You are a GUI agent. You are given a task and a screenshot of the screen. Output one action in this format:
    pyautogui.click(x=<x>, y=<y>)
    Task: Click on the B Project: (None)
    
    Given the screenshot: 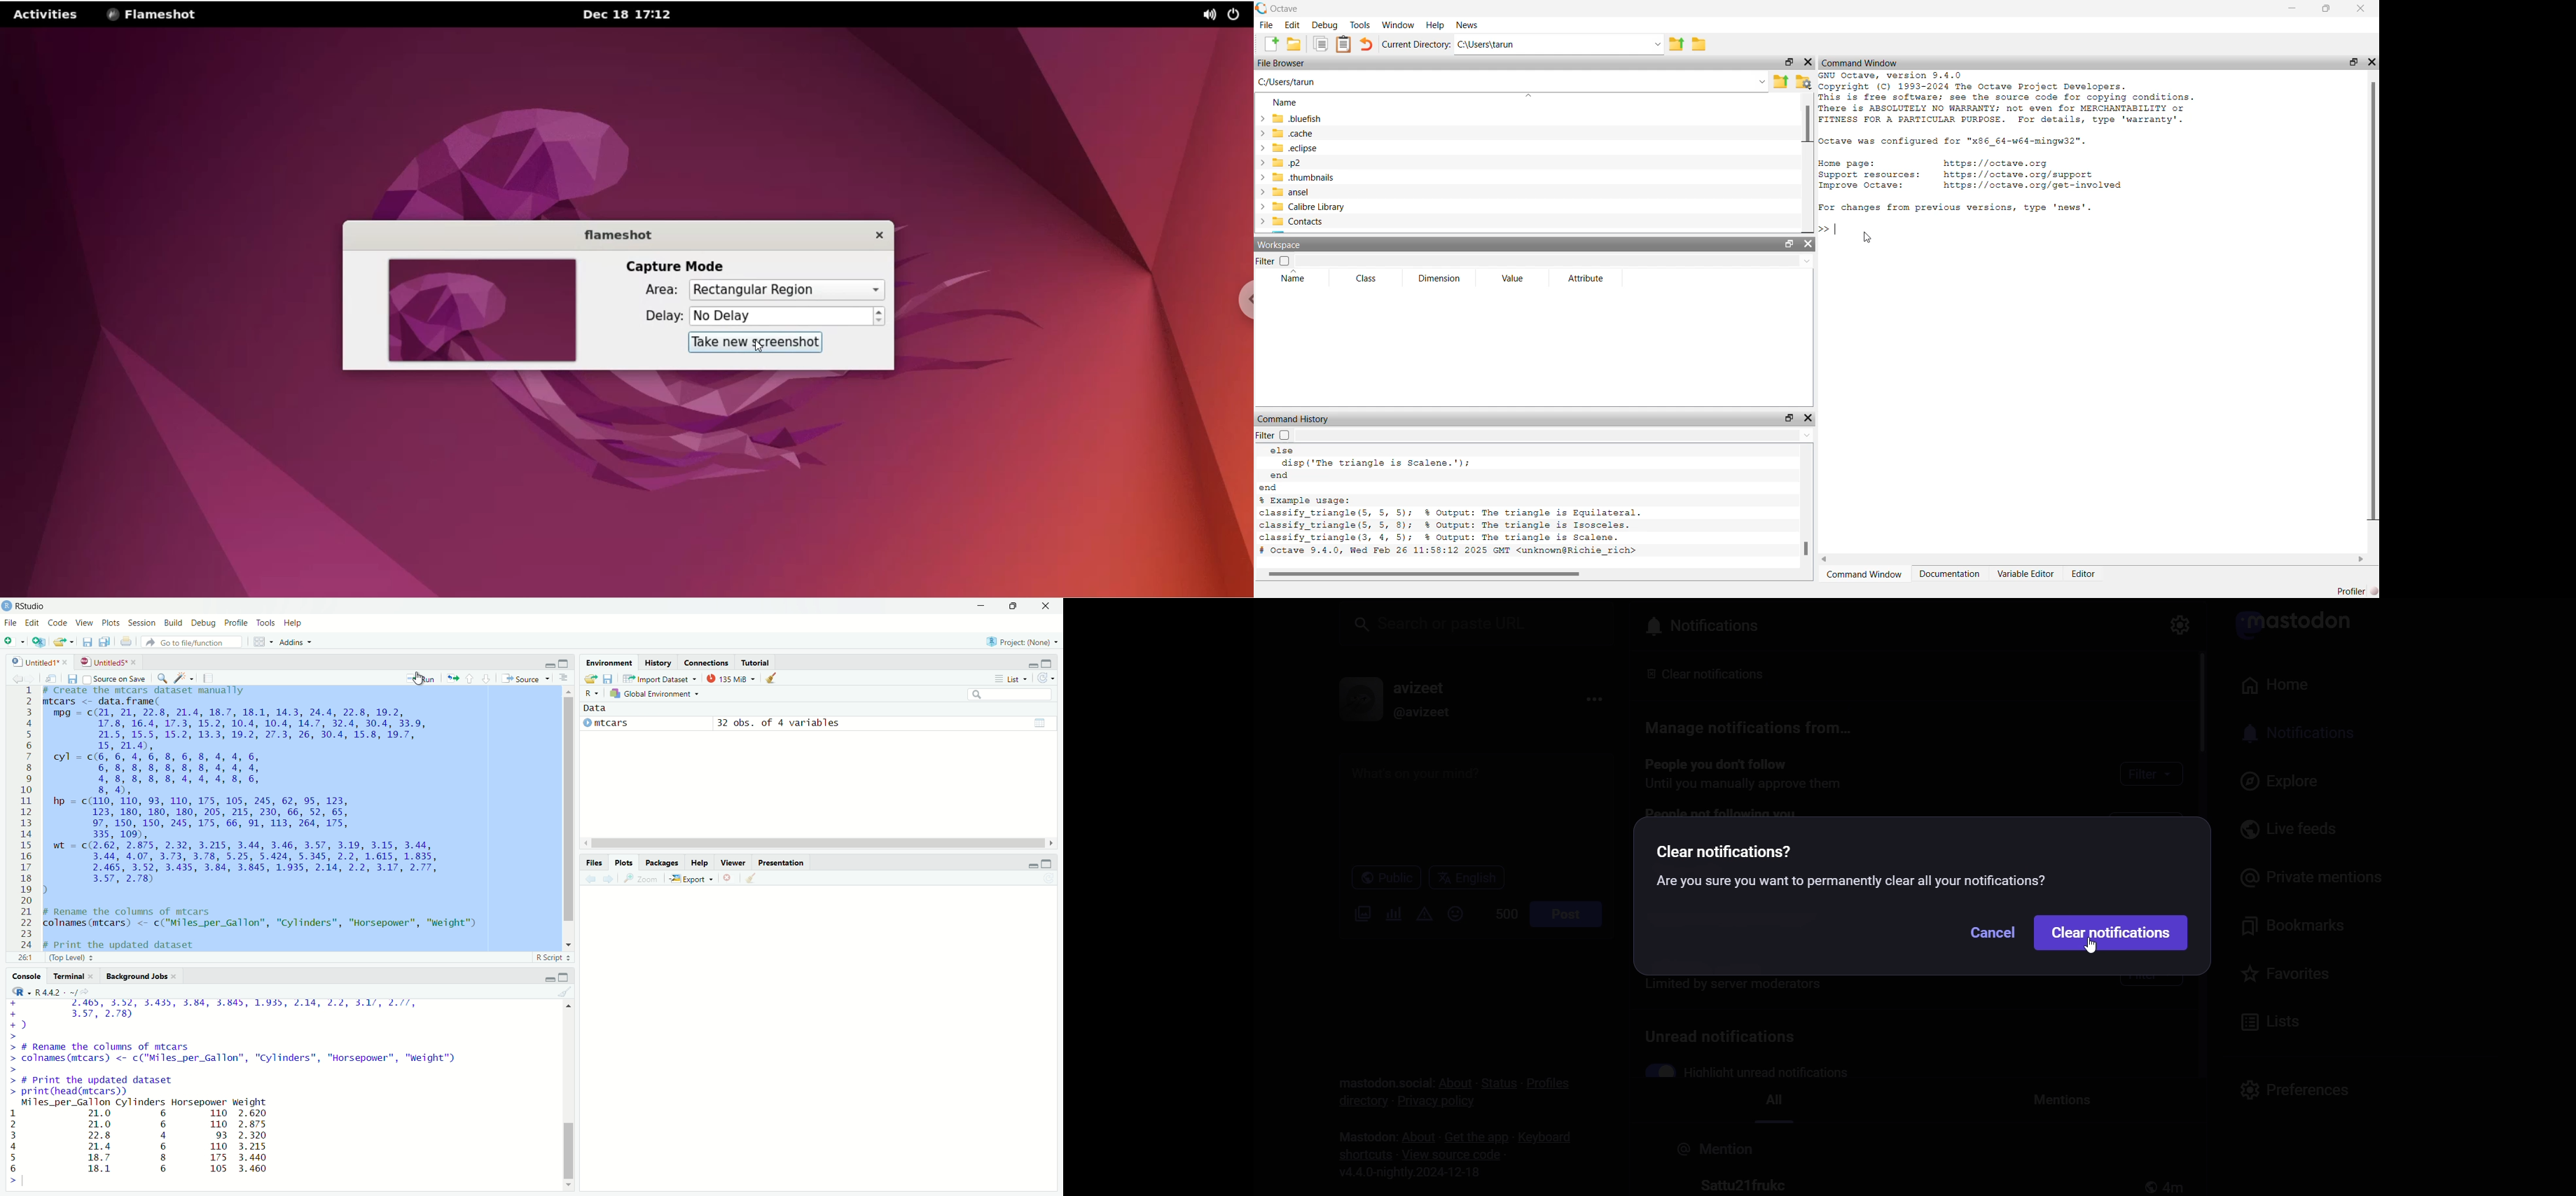 What is the action you would take?
    pyautogui.click(x=1020, y=642)
    